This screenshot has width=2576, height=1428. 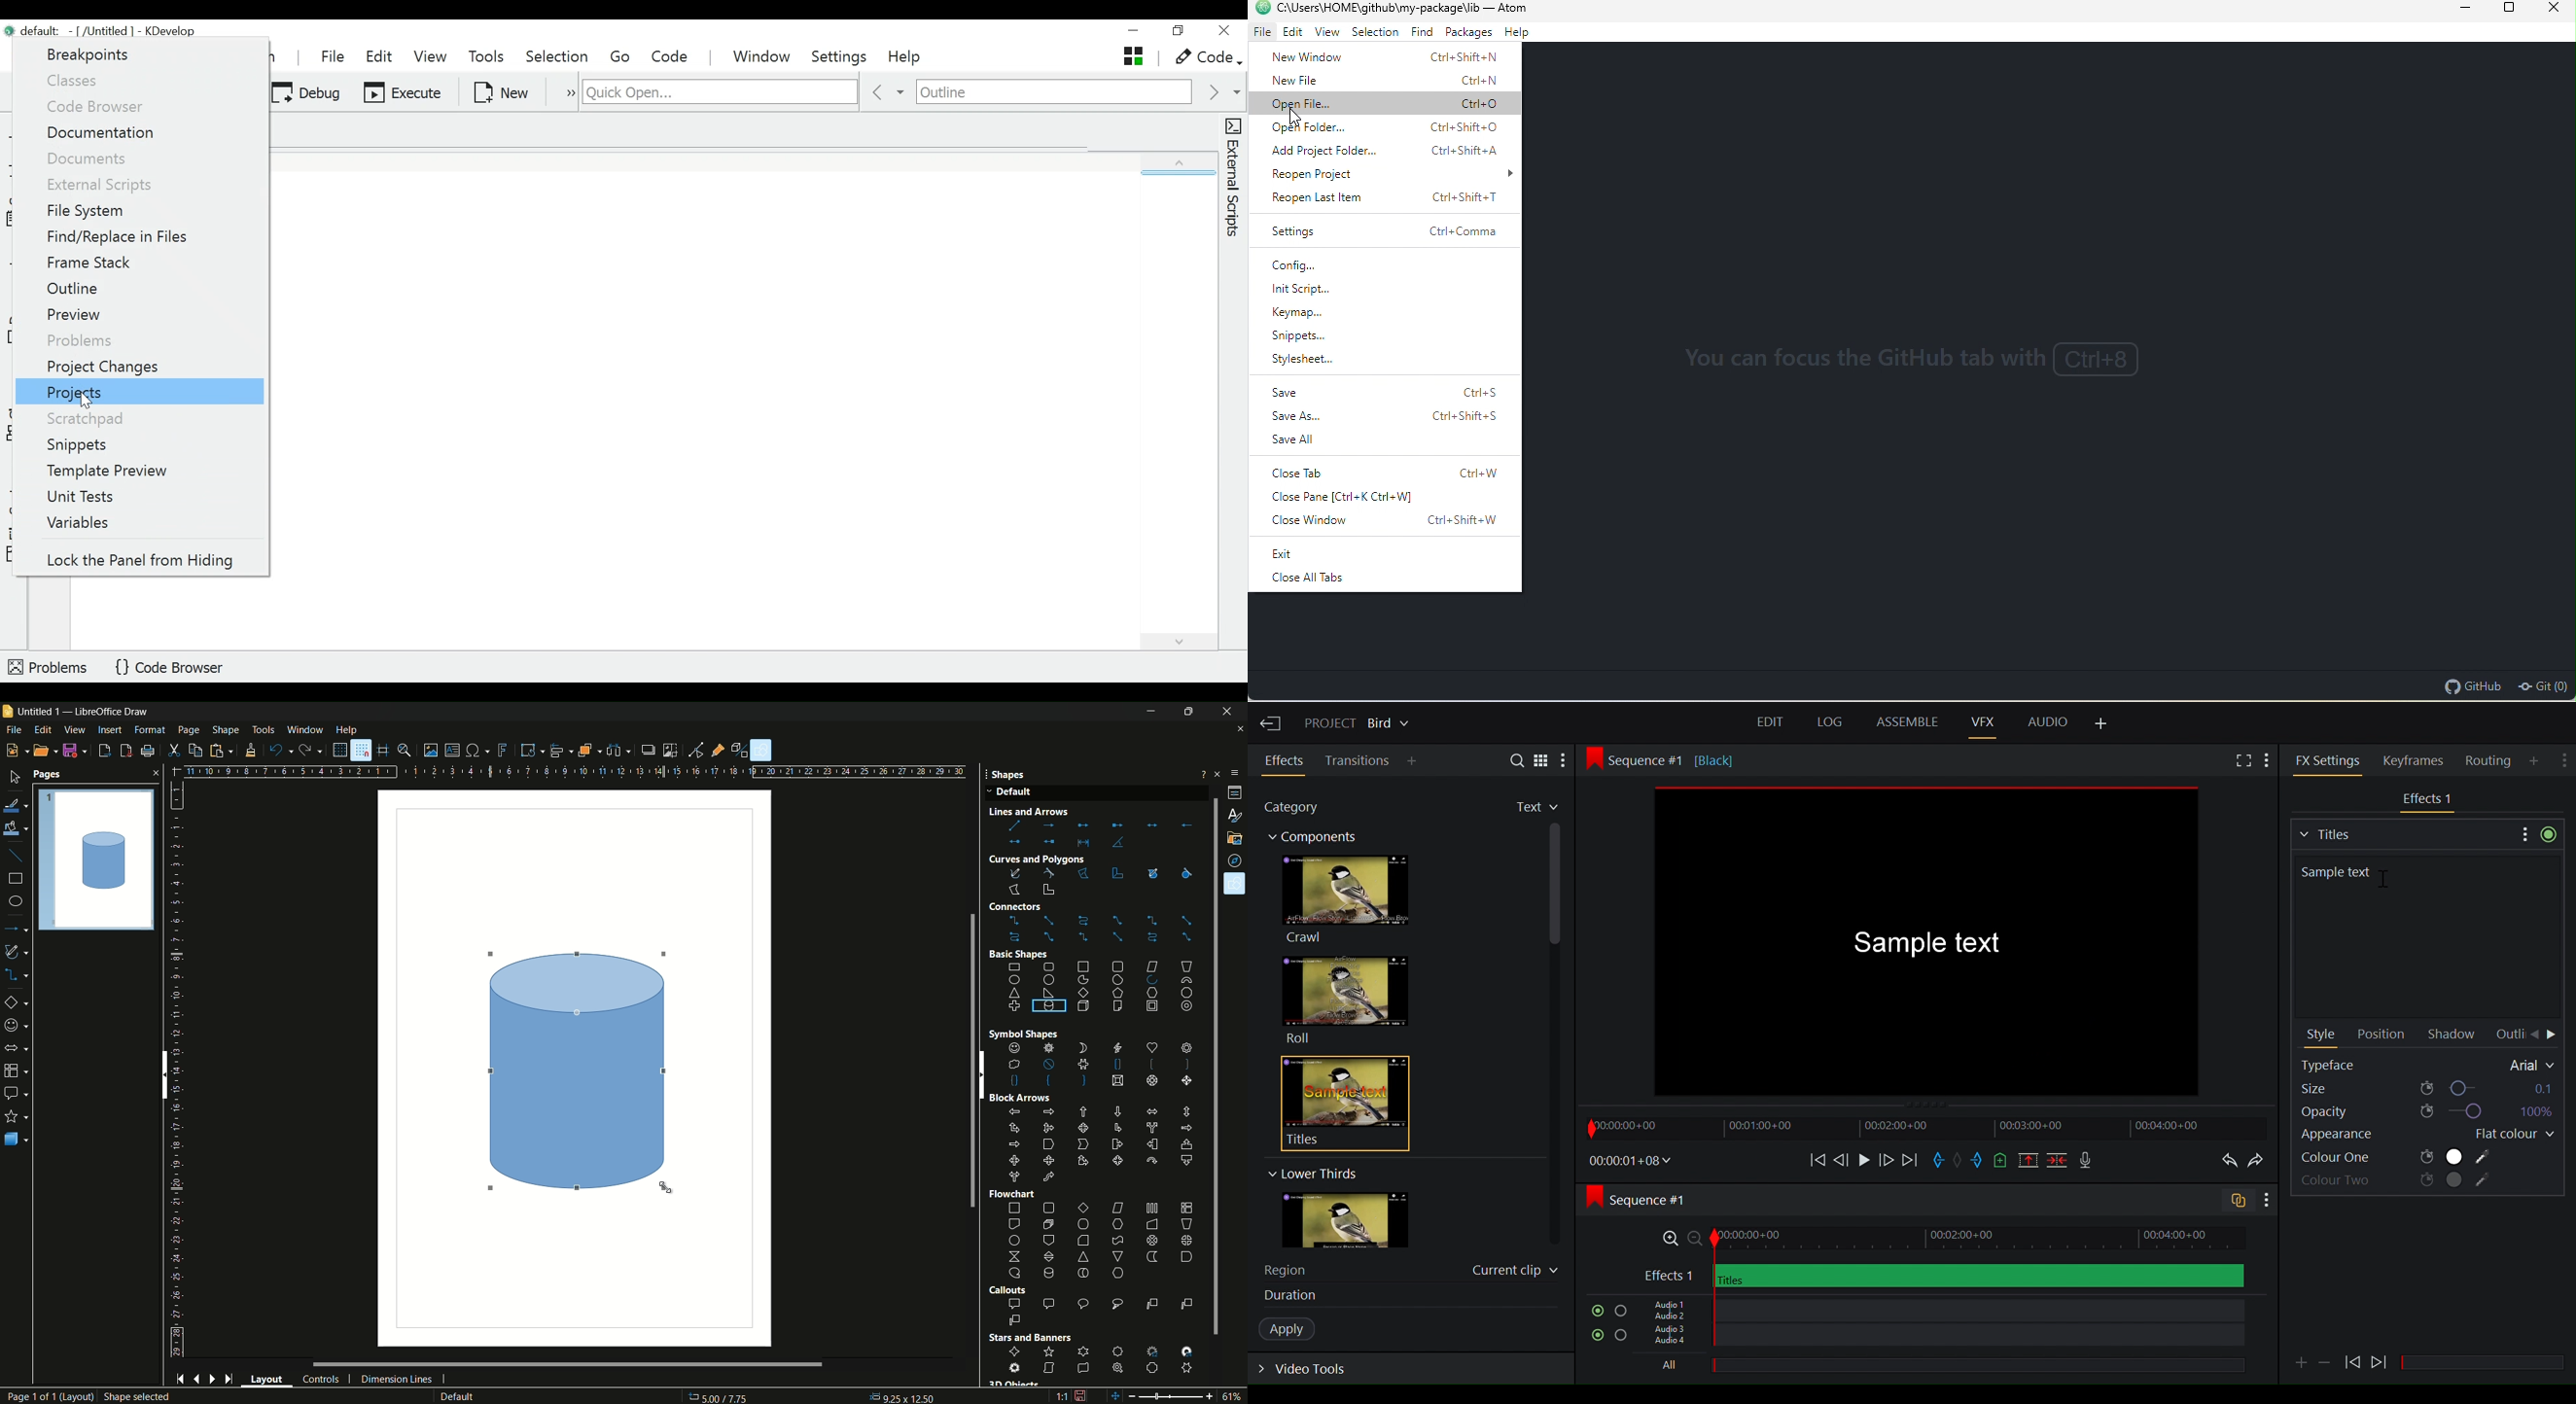 I want to click on zoom factor, so click(x=1235, y=1396).